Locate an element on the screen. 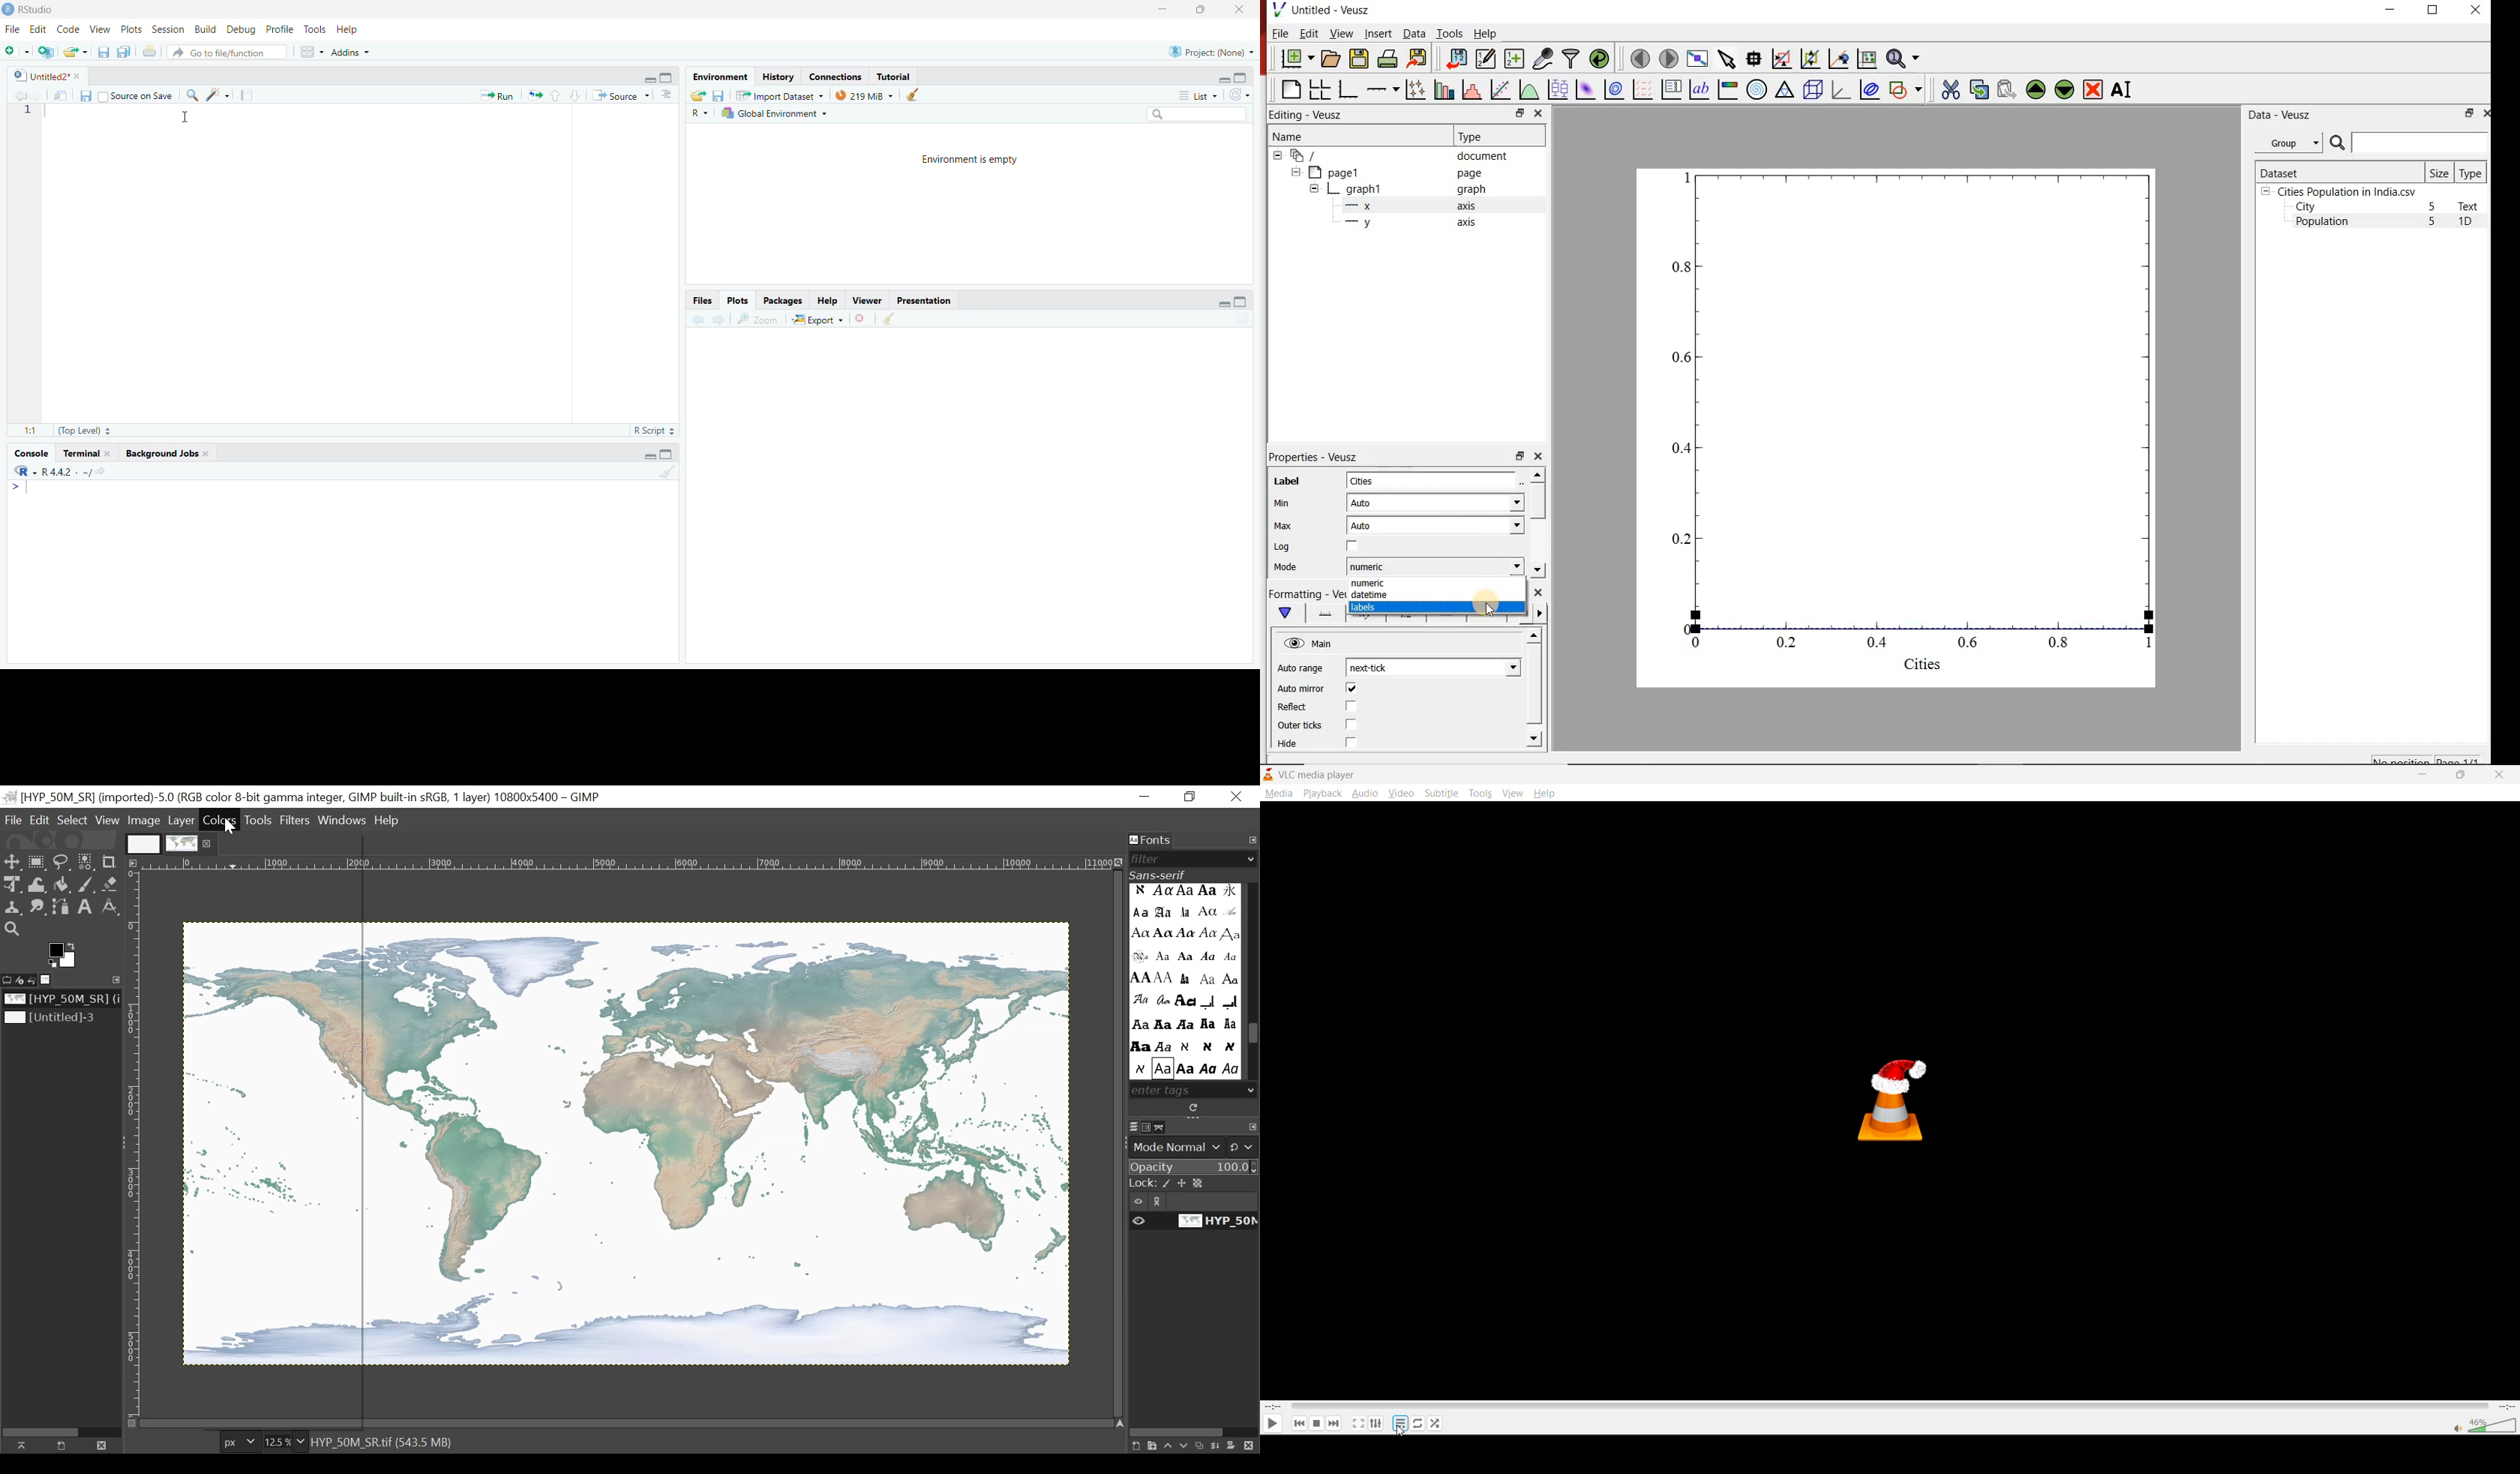  Colors is located at coordinates (221, 820).